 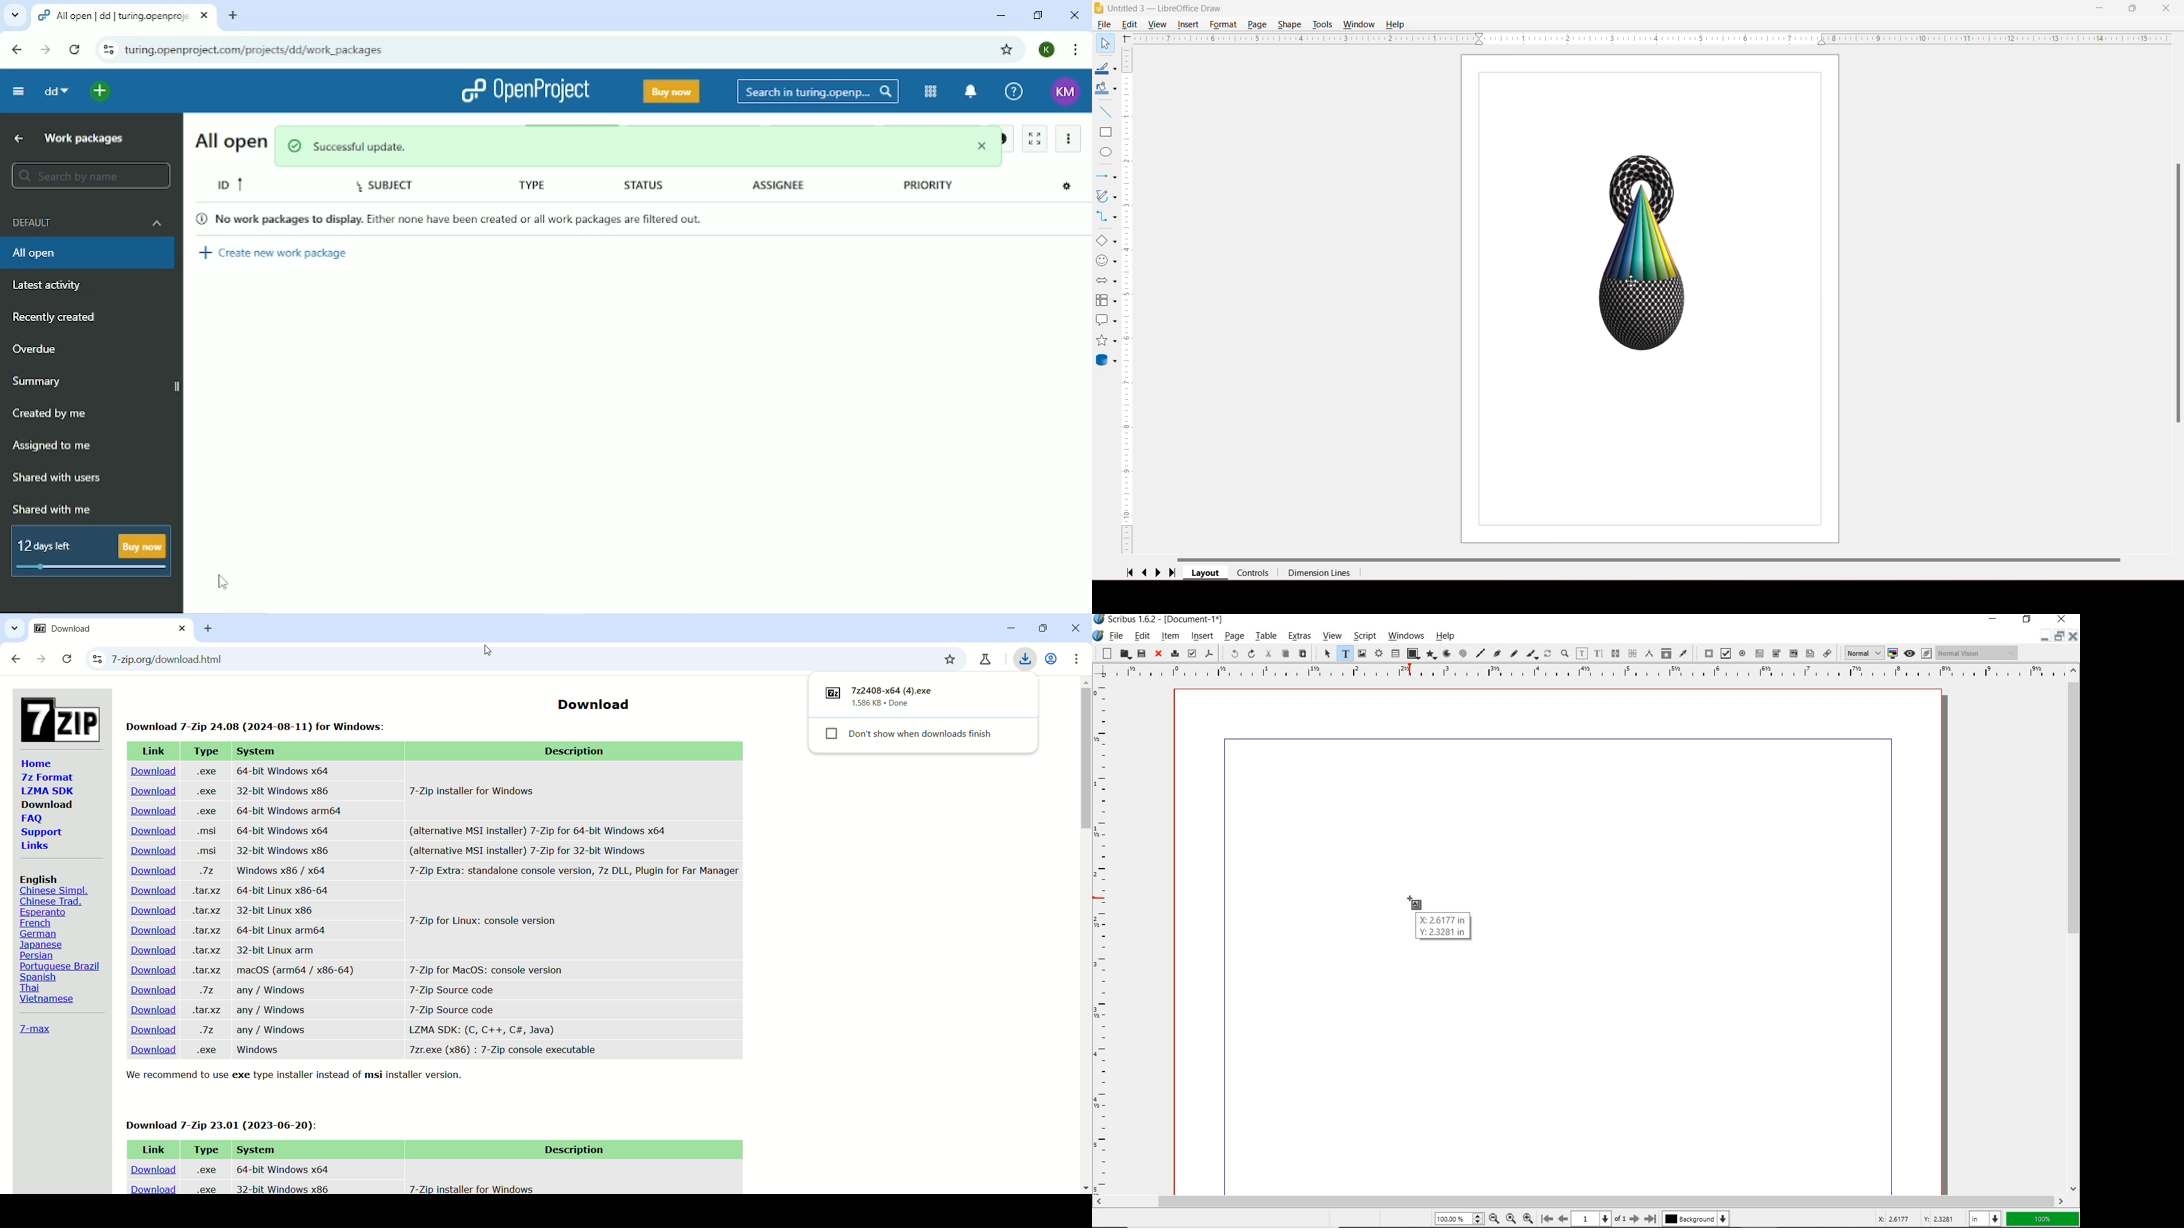 What do you see at coordinates (87, 139) in the screenshot?
I see `Work packages` at bounding box center [87, 139].